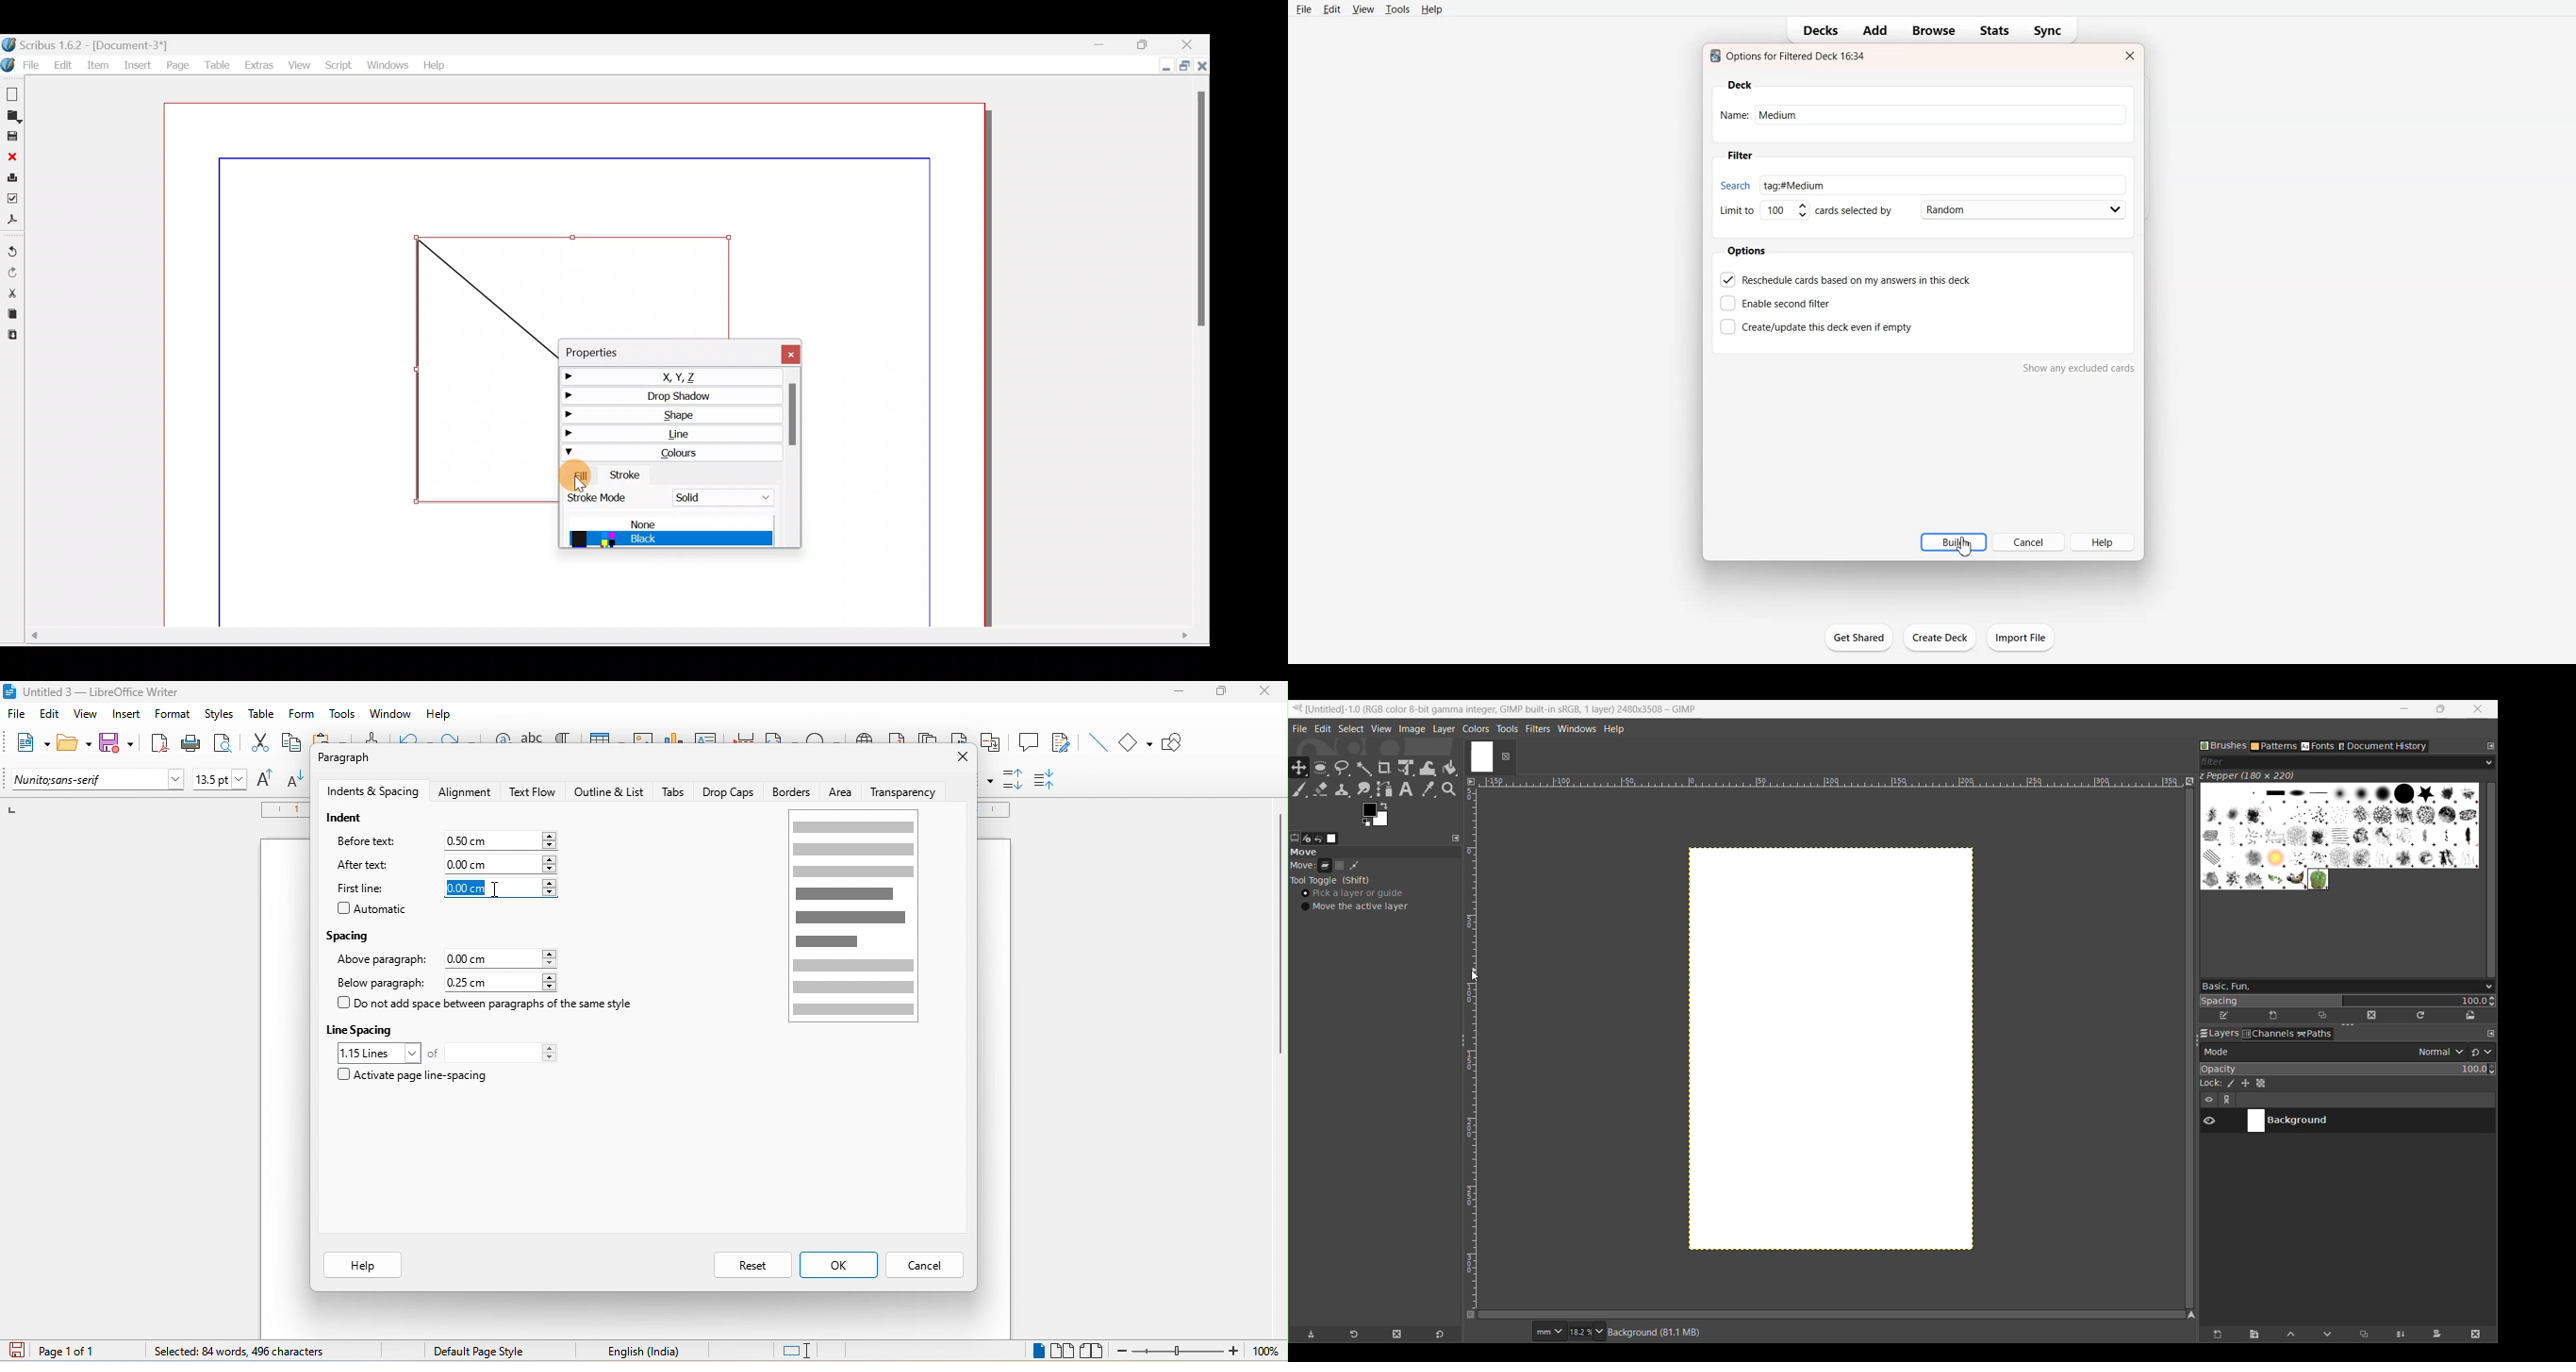 This screenshot has height=1372, width=2576. What do you see at coordinates (2372, 1016) in the screenshot?
I see `Delete this brush` at bounding box center [2372, 1016].